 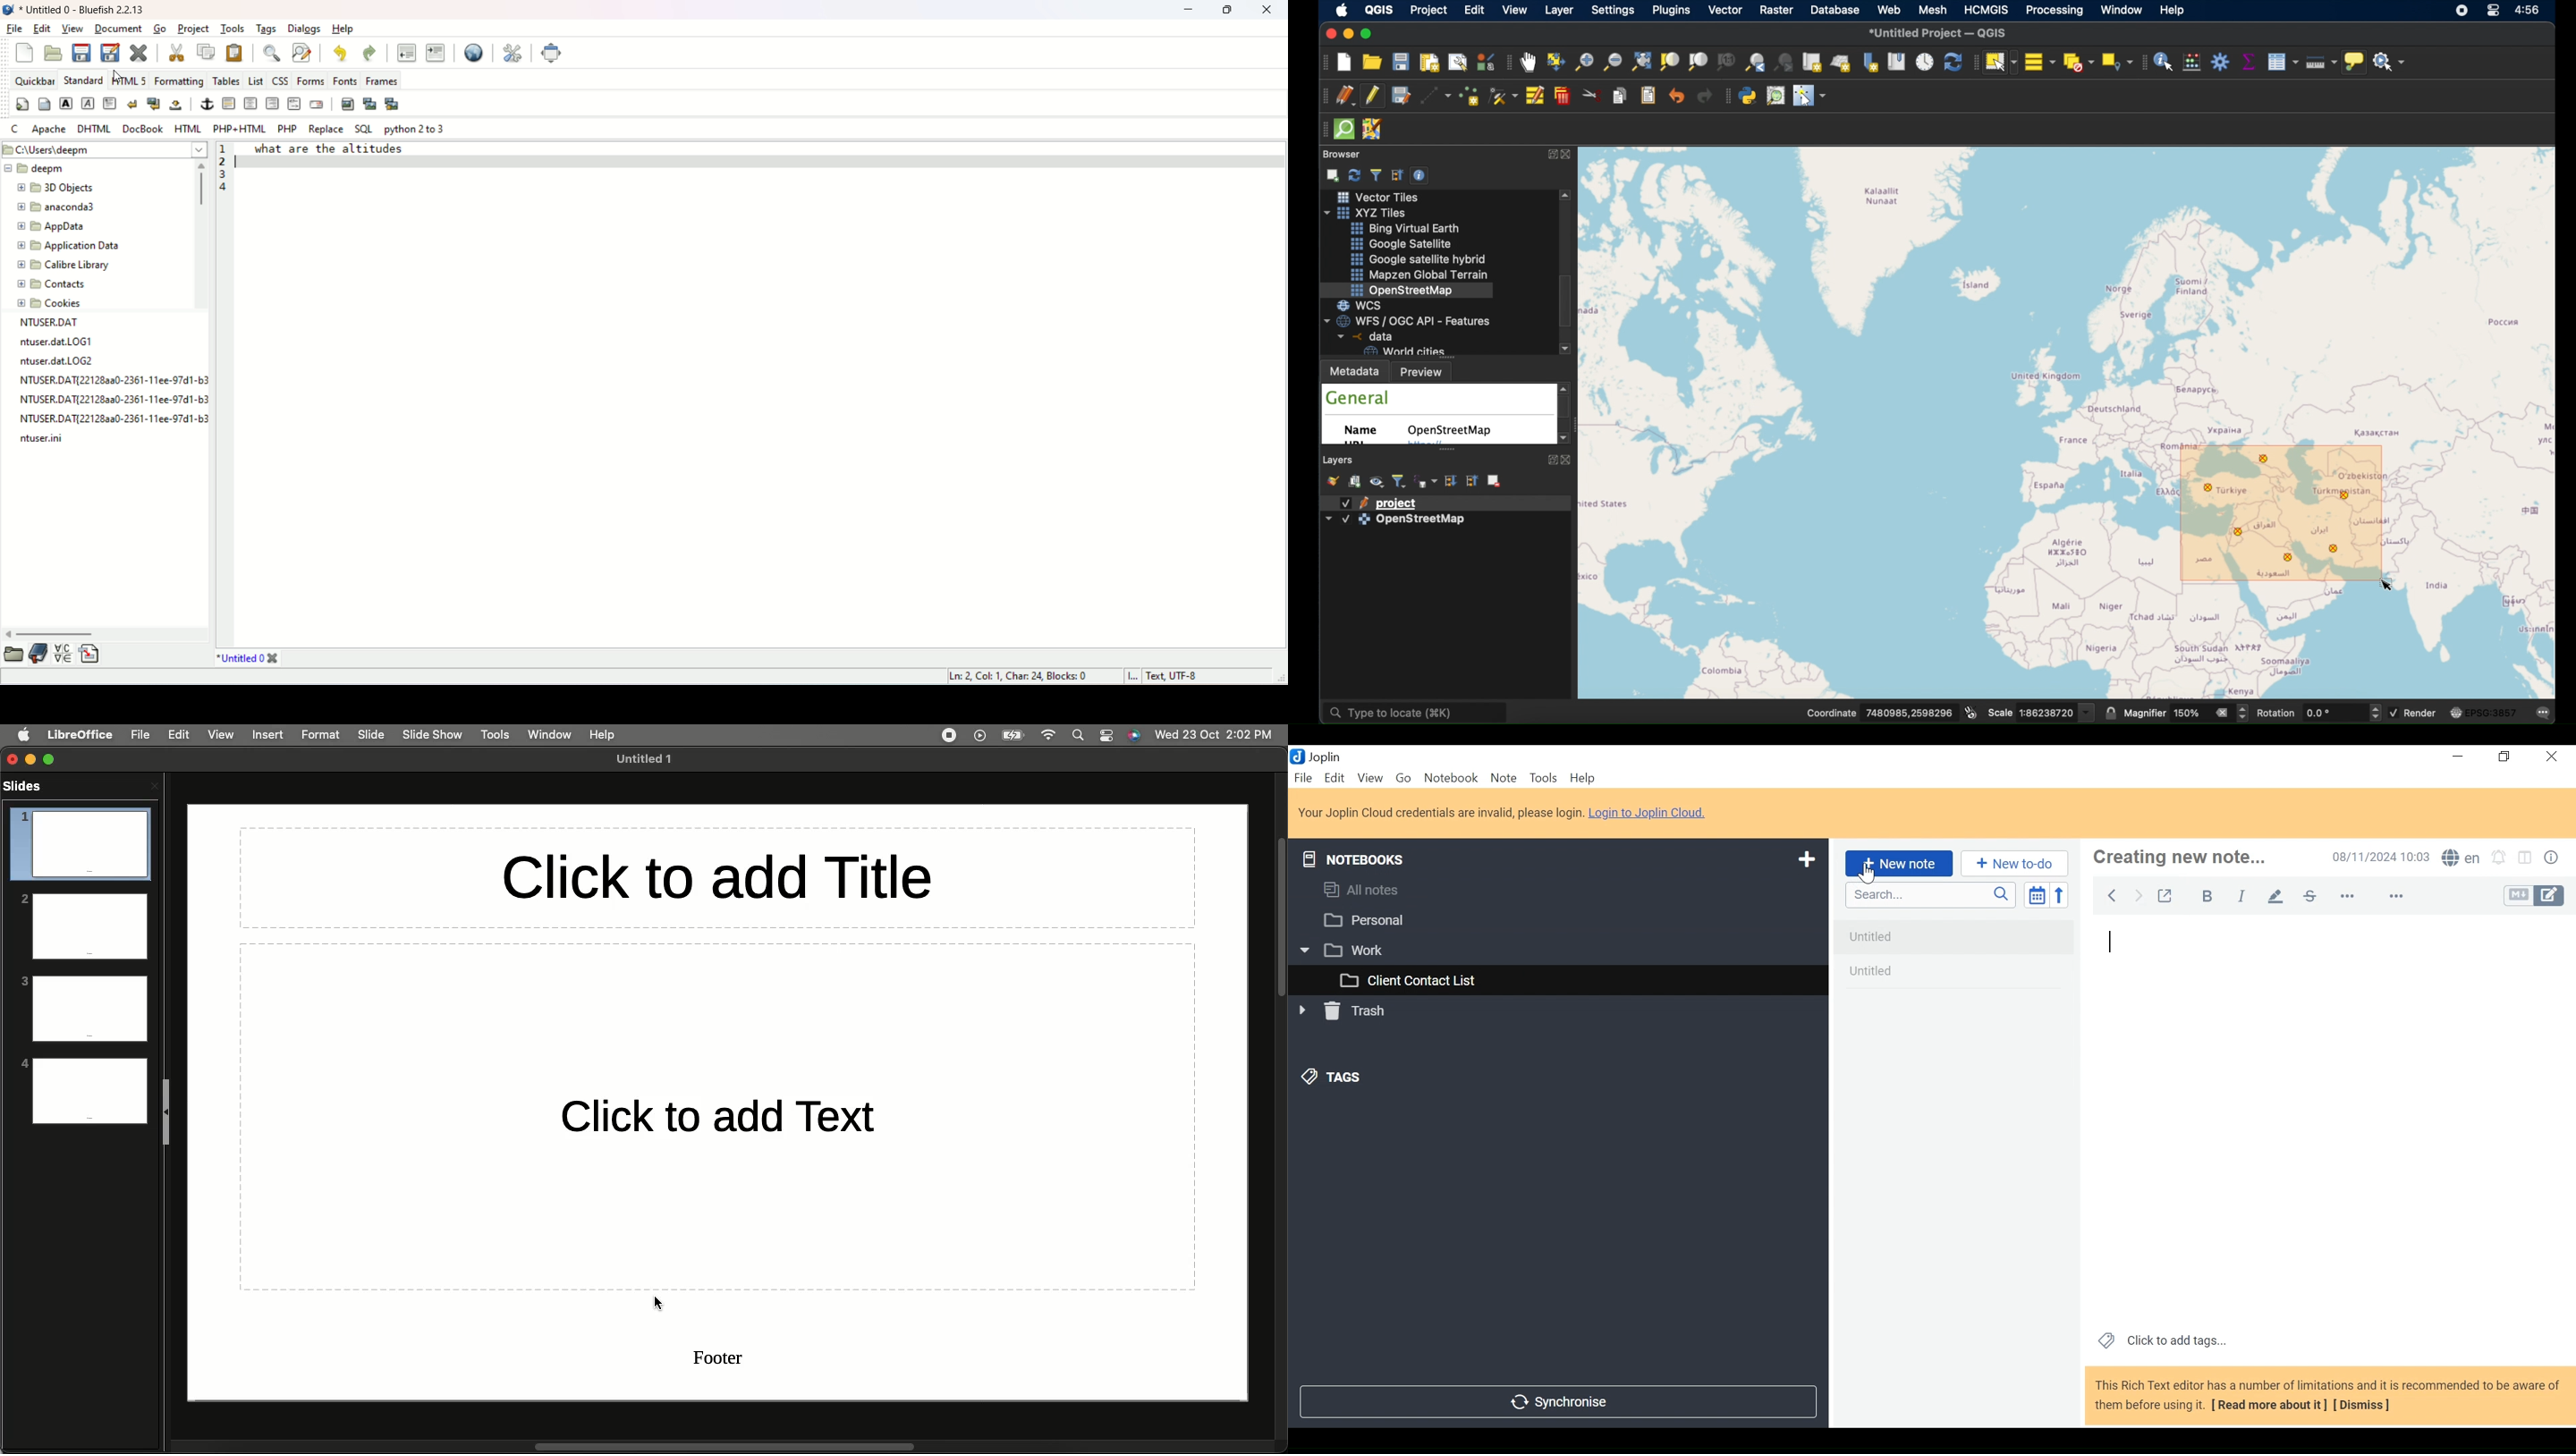 What do you see at coordinates (2285, 510) in the screenshot?
I see `selected features` at bounding box center [2285, 510].